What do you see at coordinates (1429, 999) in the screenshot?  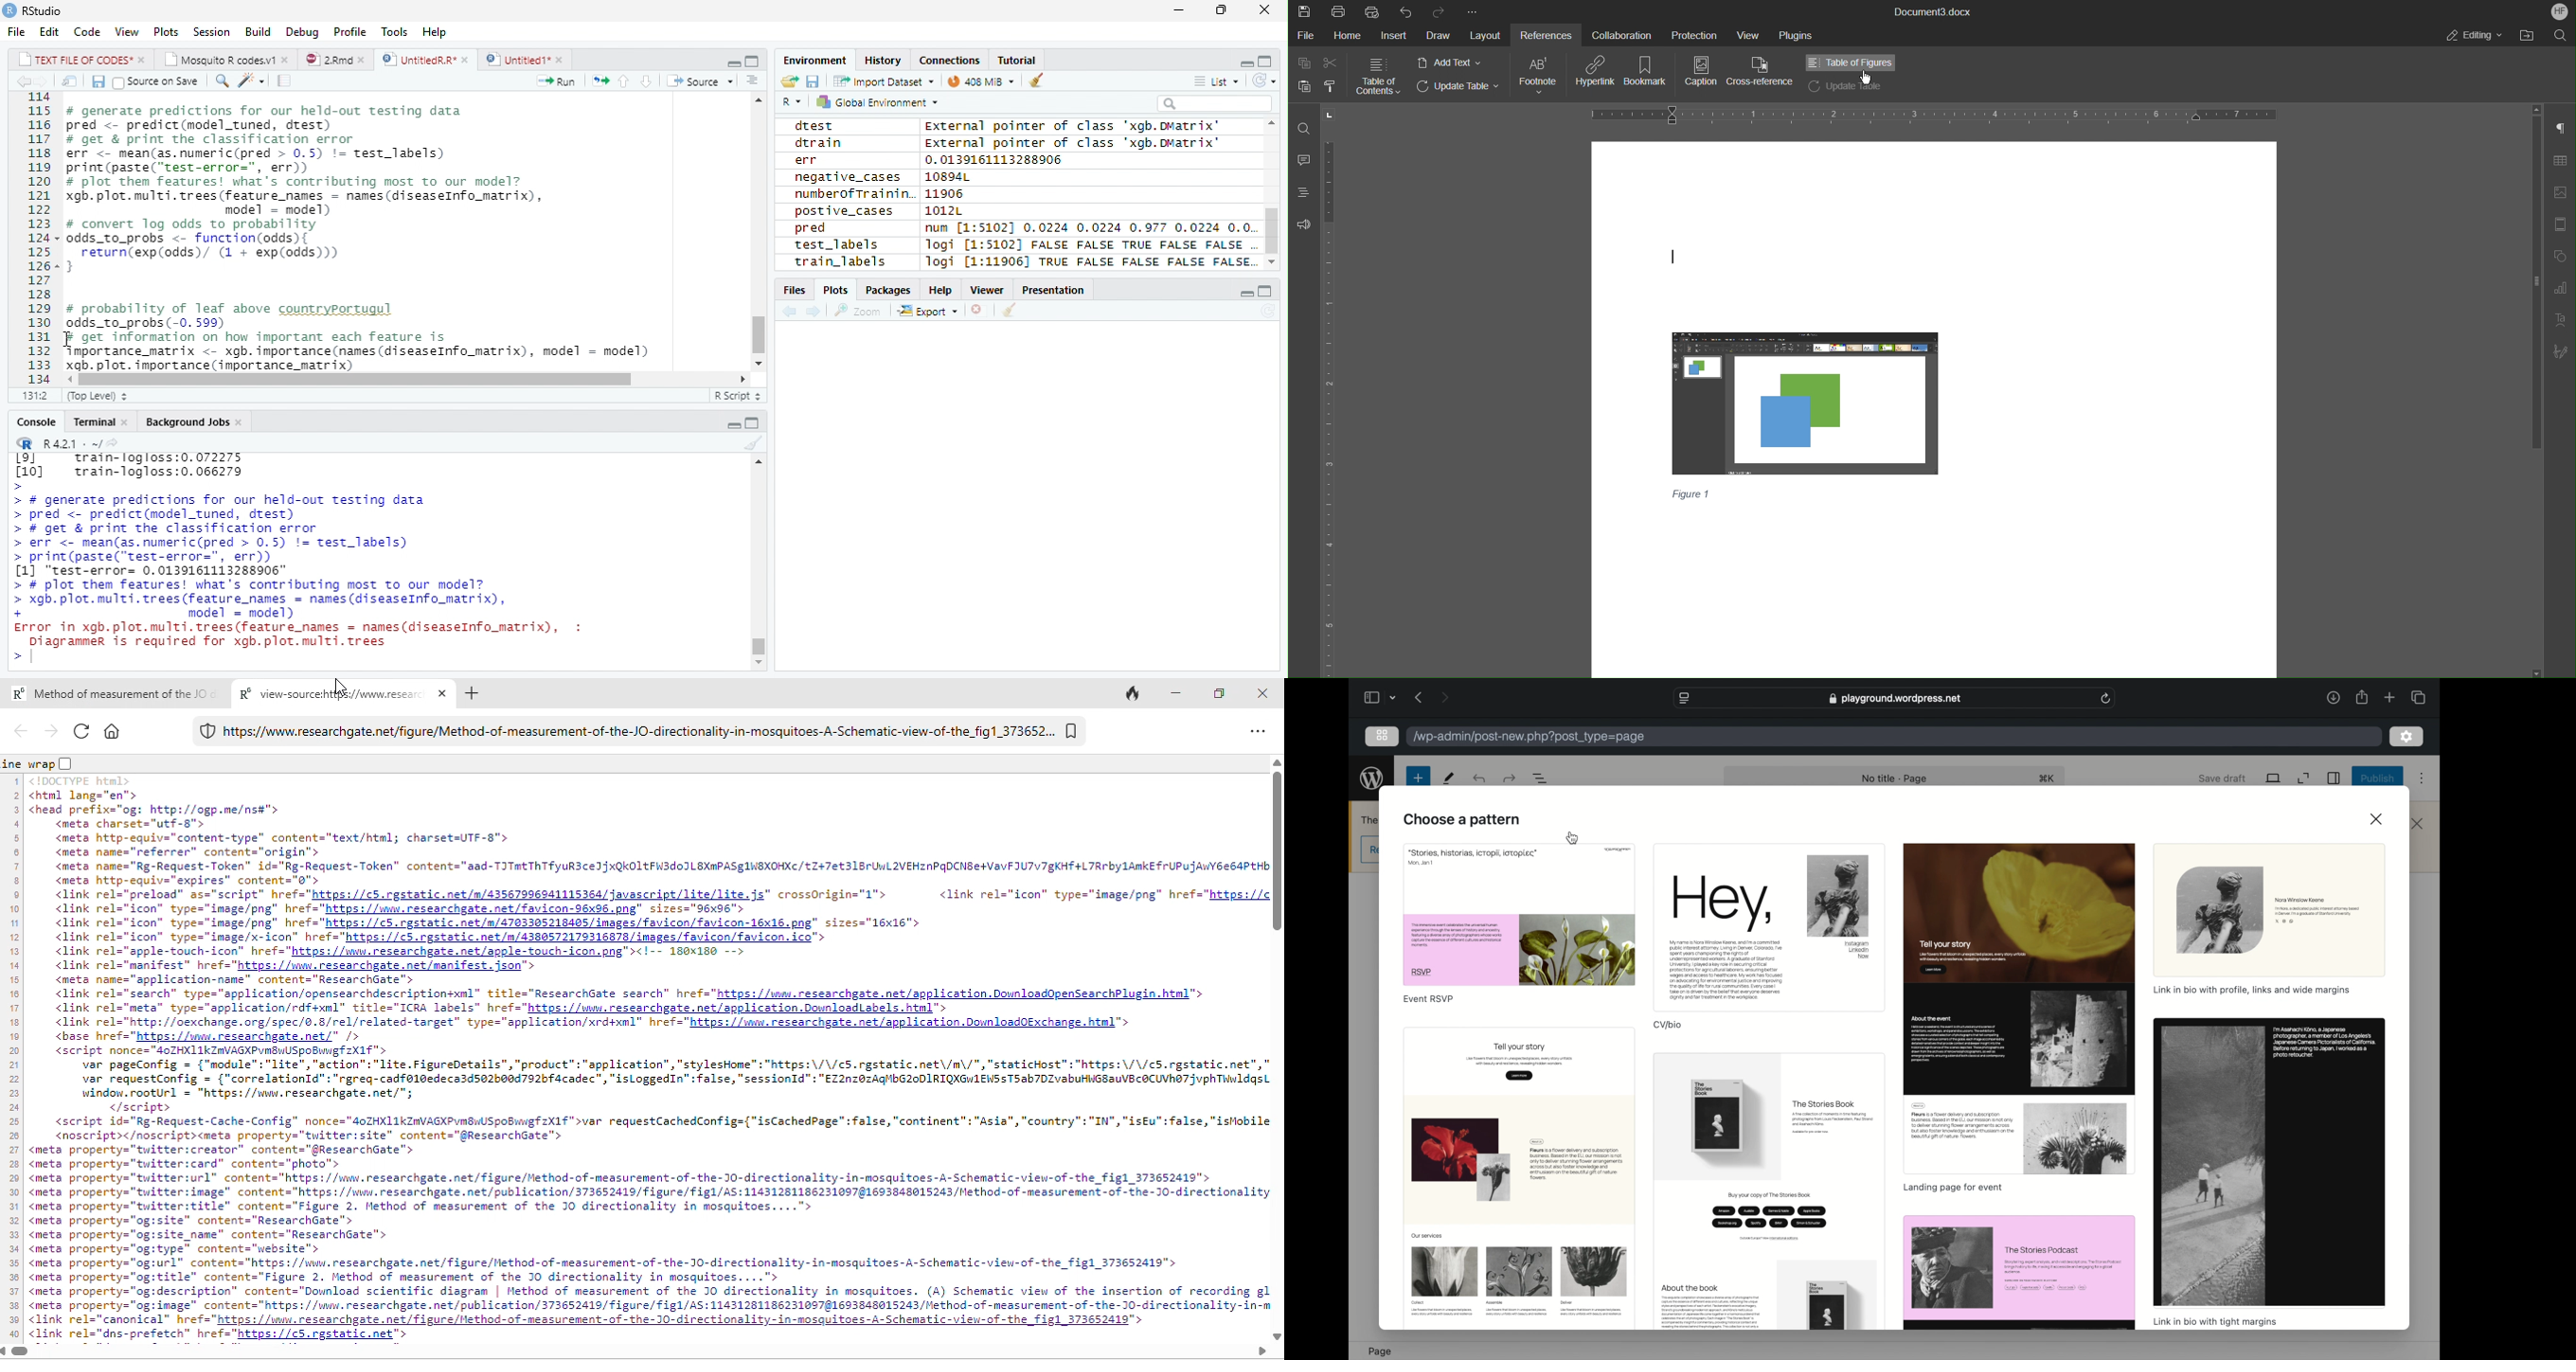 I see `event rsvp` at bounding box center [1429, 999].